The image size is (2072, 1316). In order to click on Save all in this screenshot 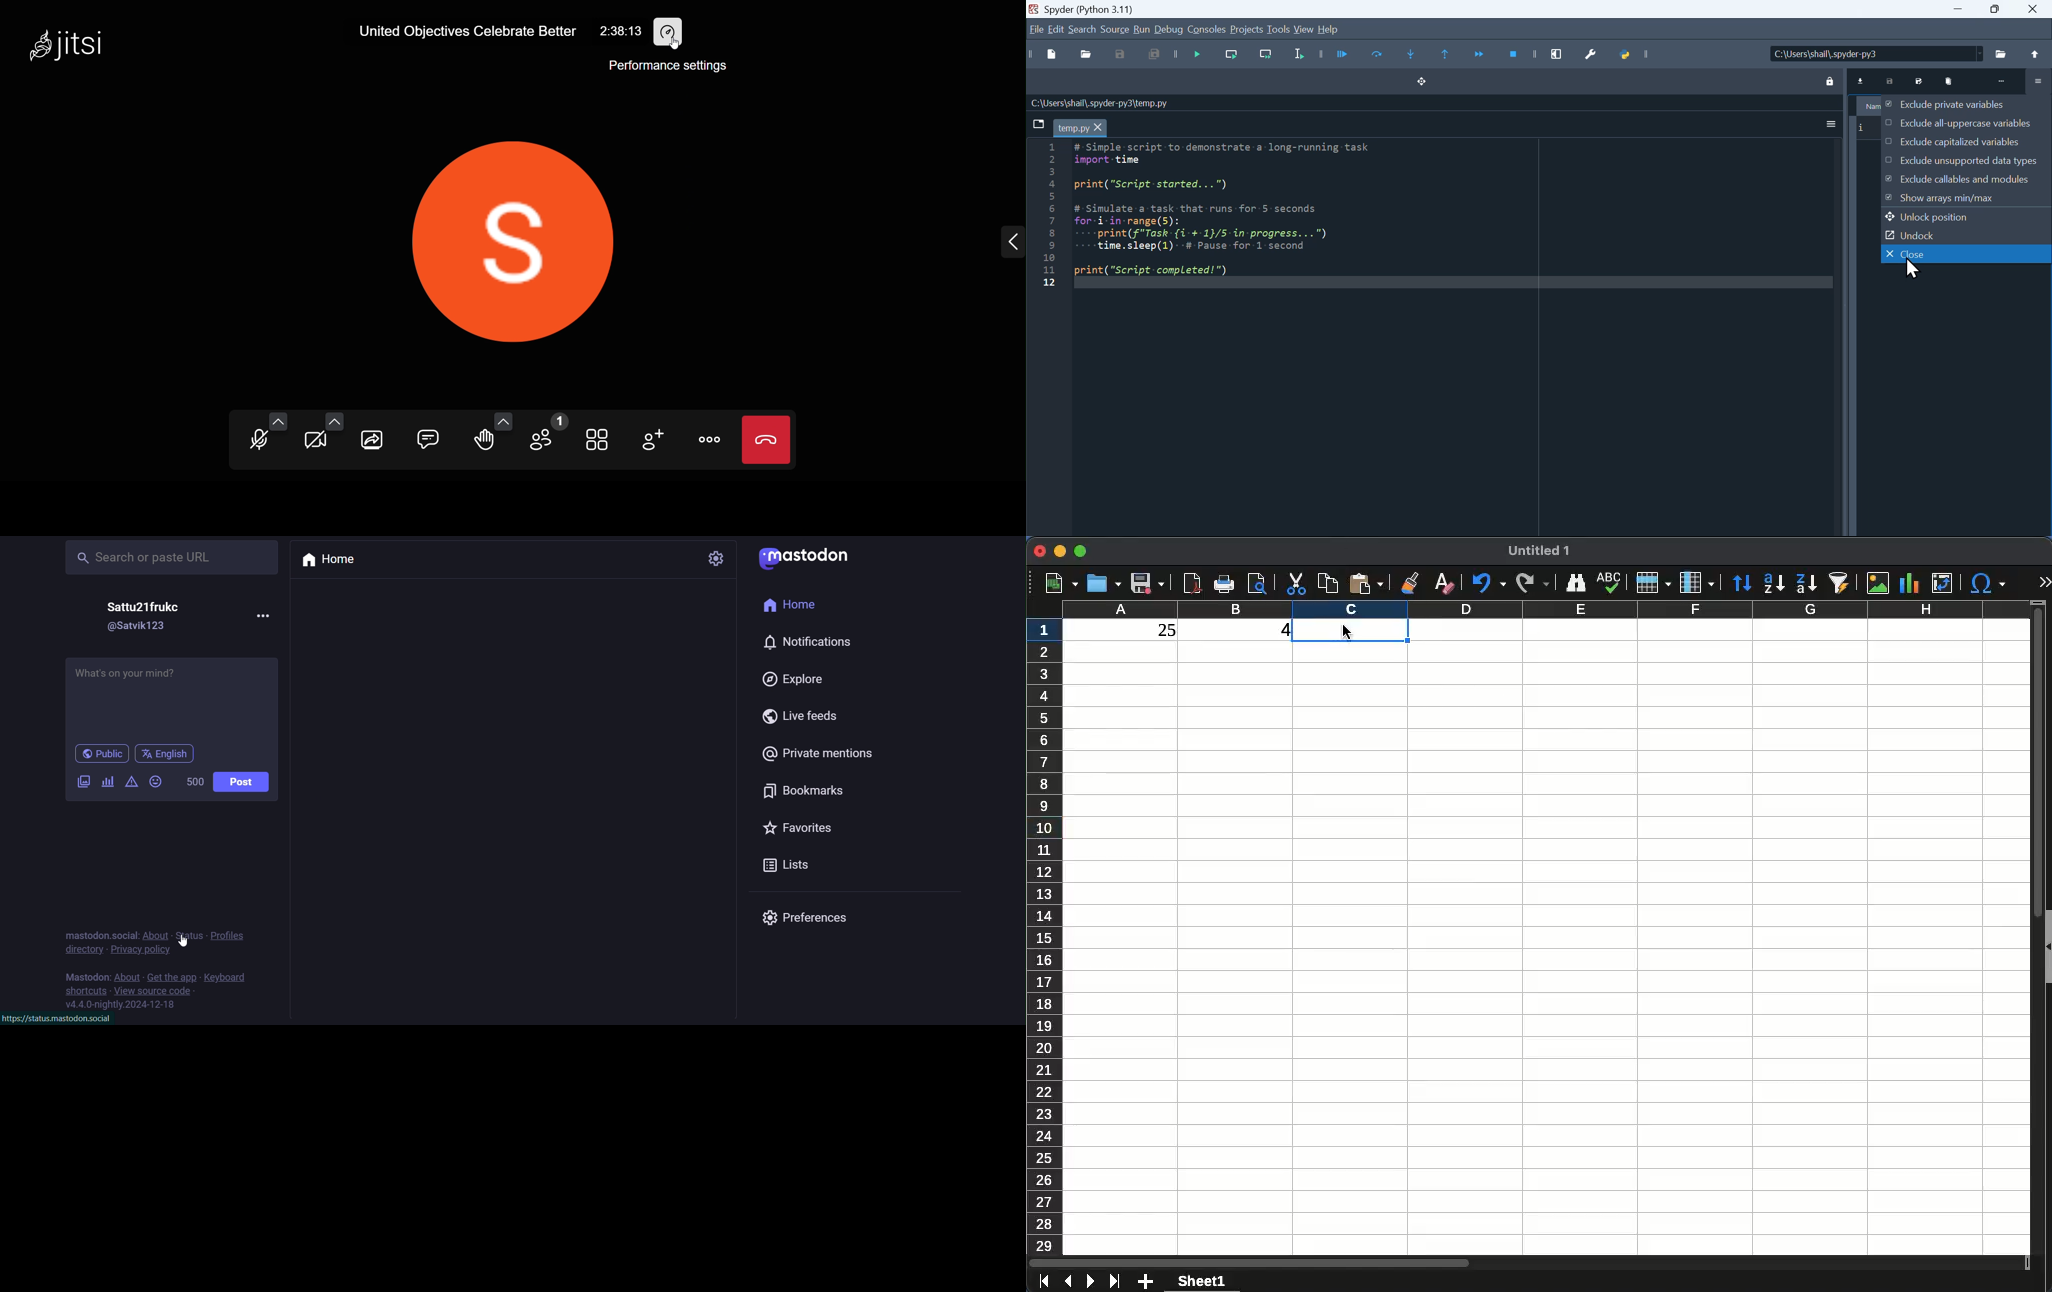, I will do `click(1156, 54)`.